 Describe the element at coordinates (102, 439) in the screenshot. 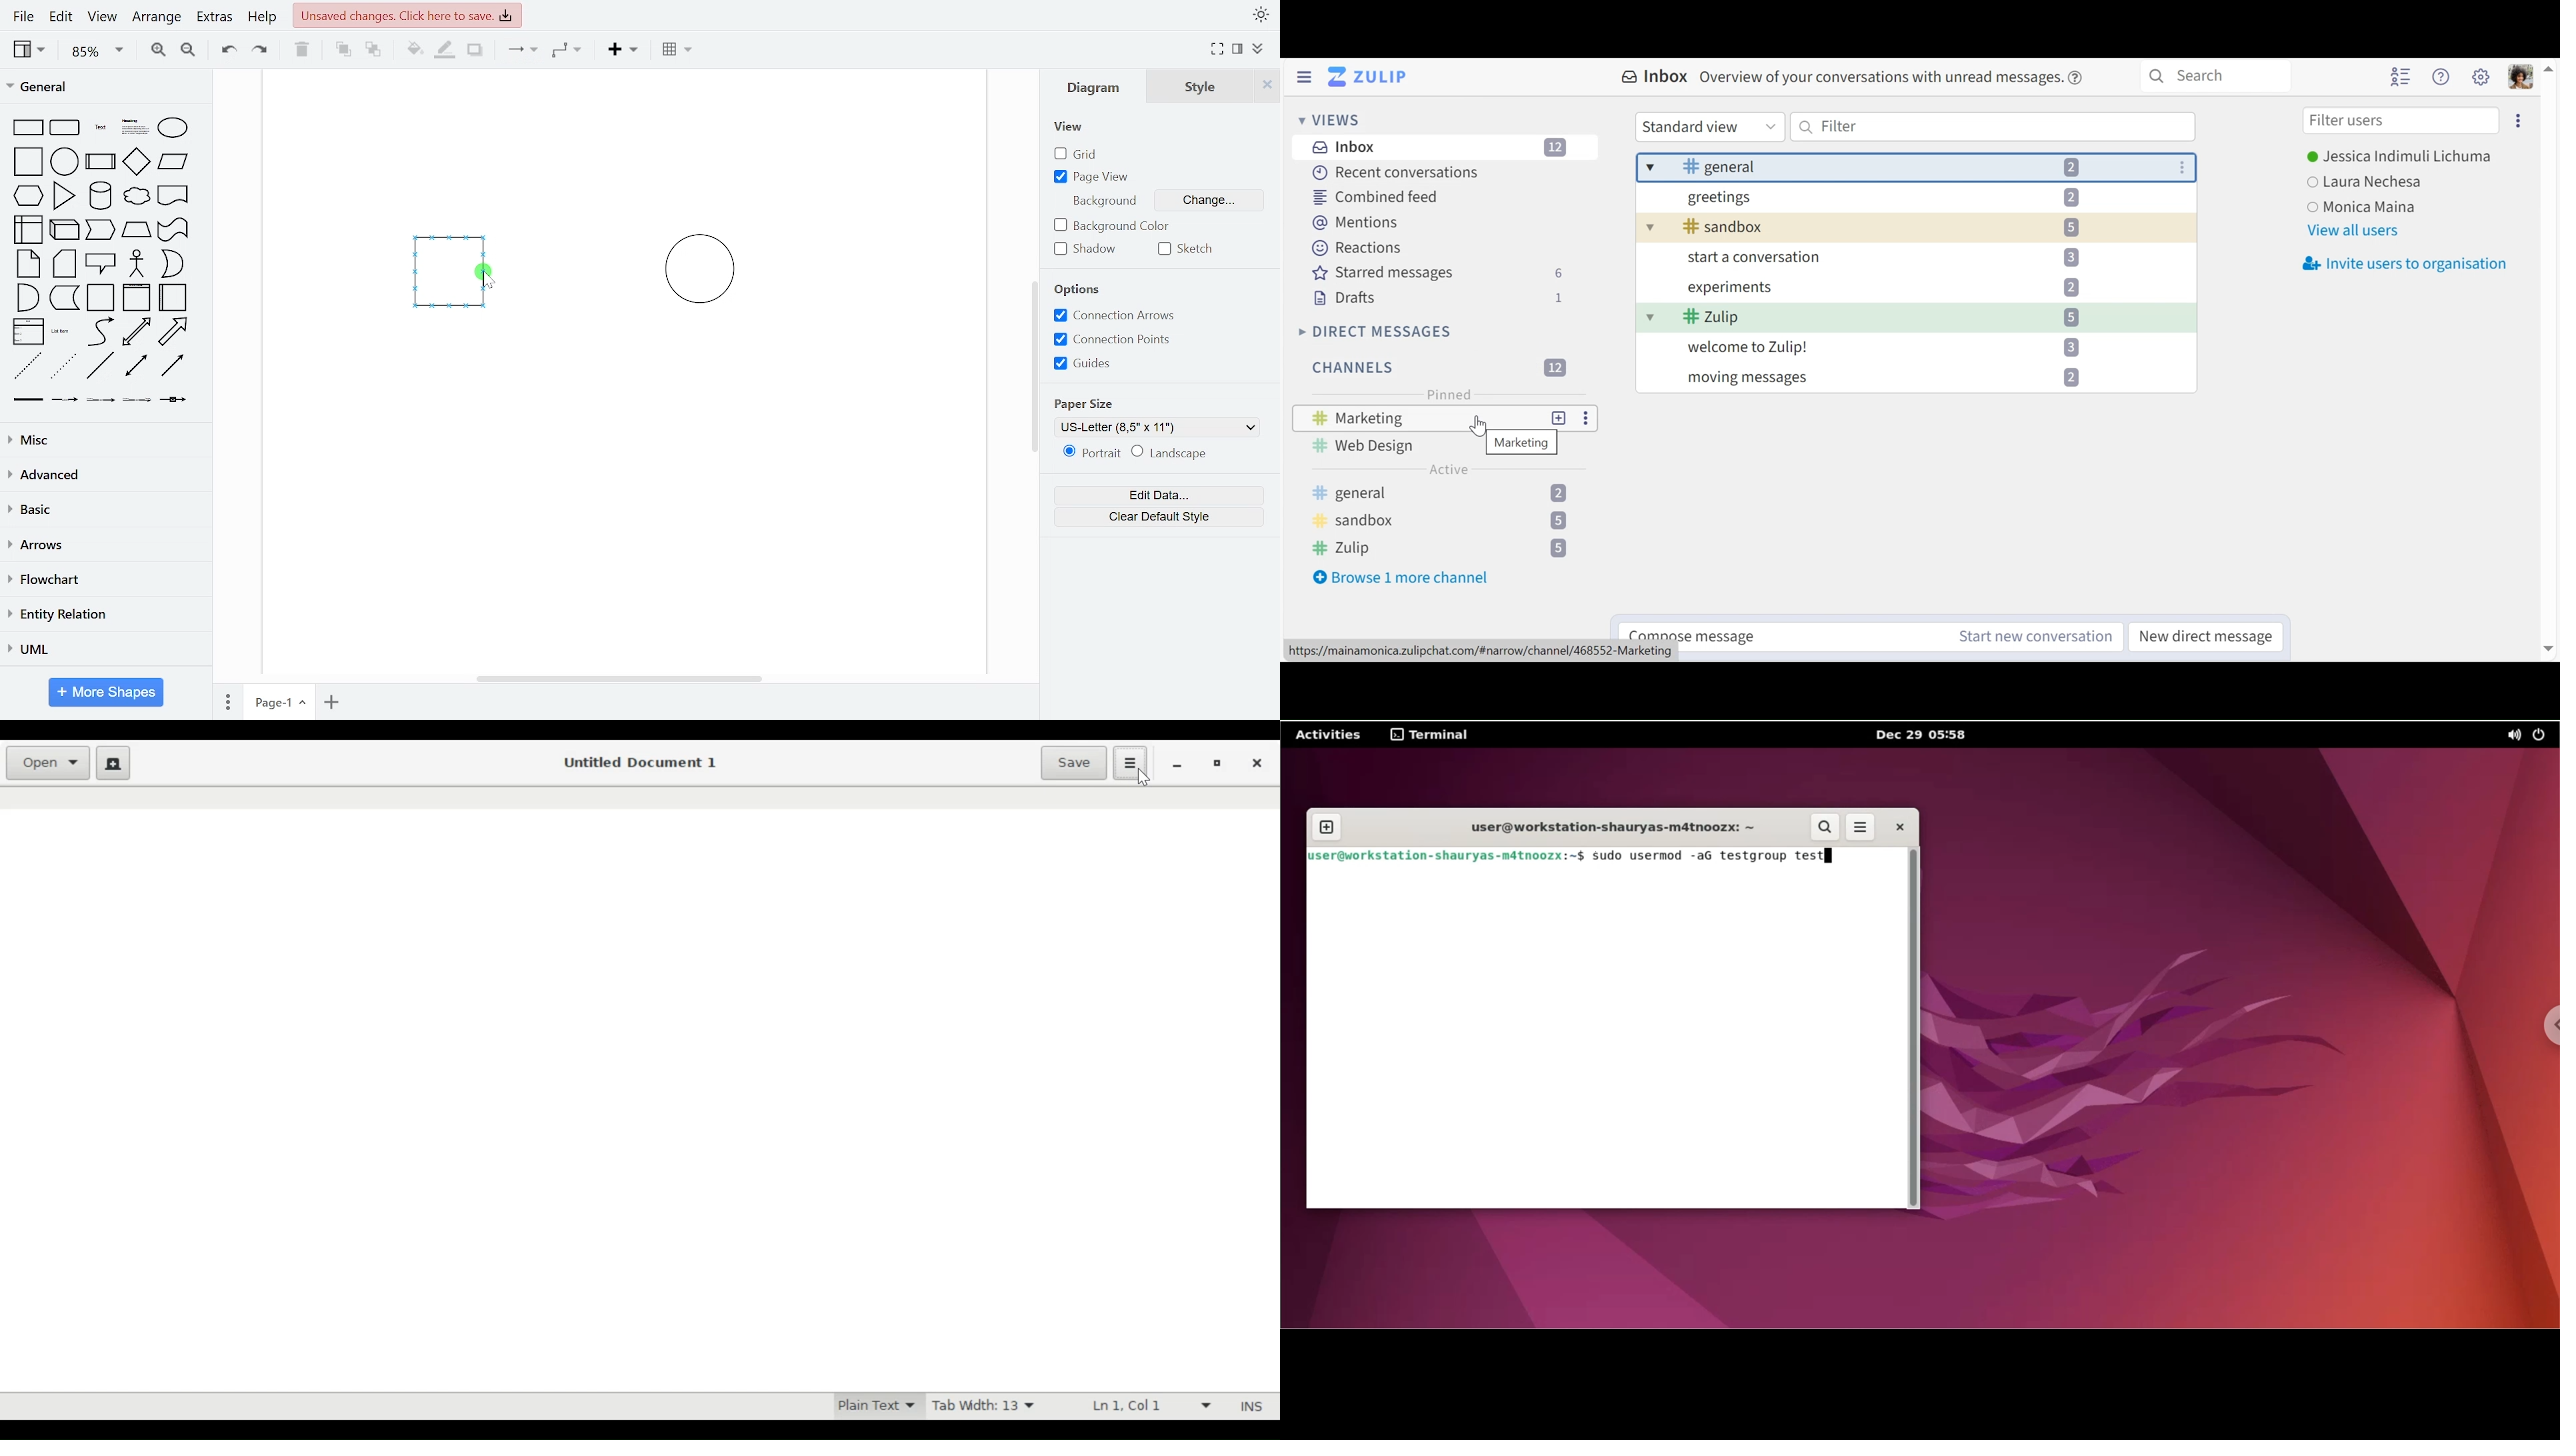

I see `misc` at that location.